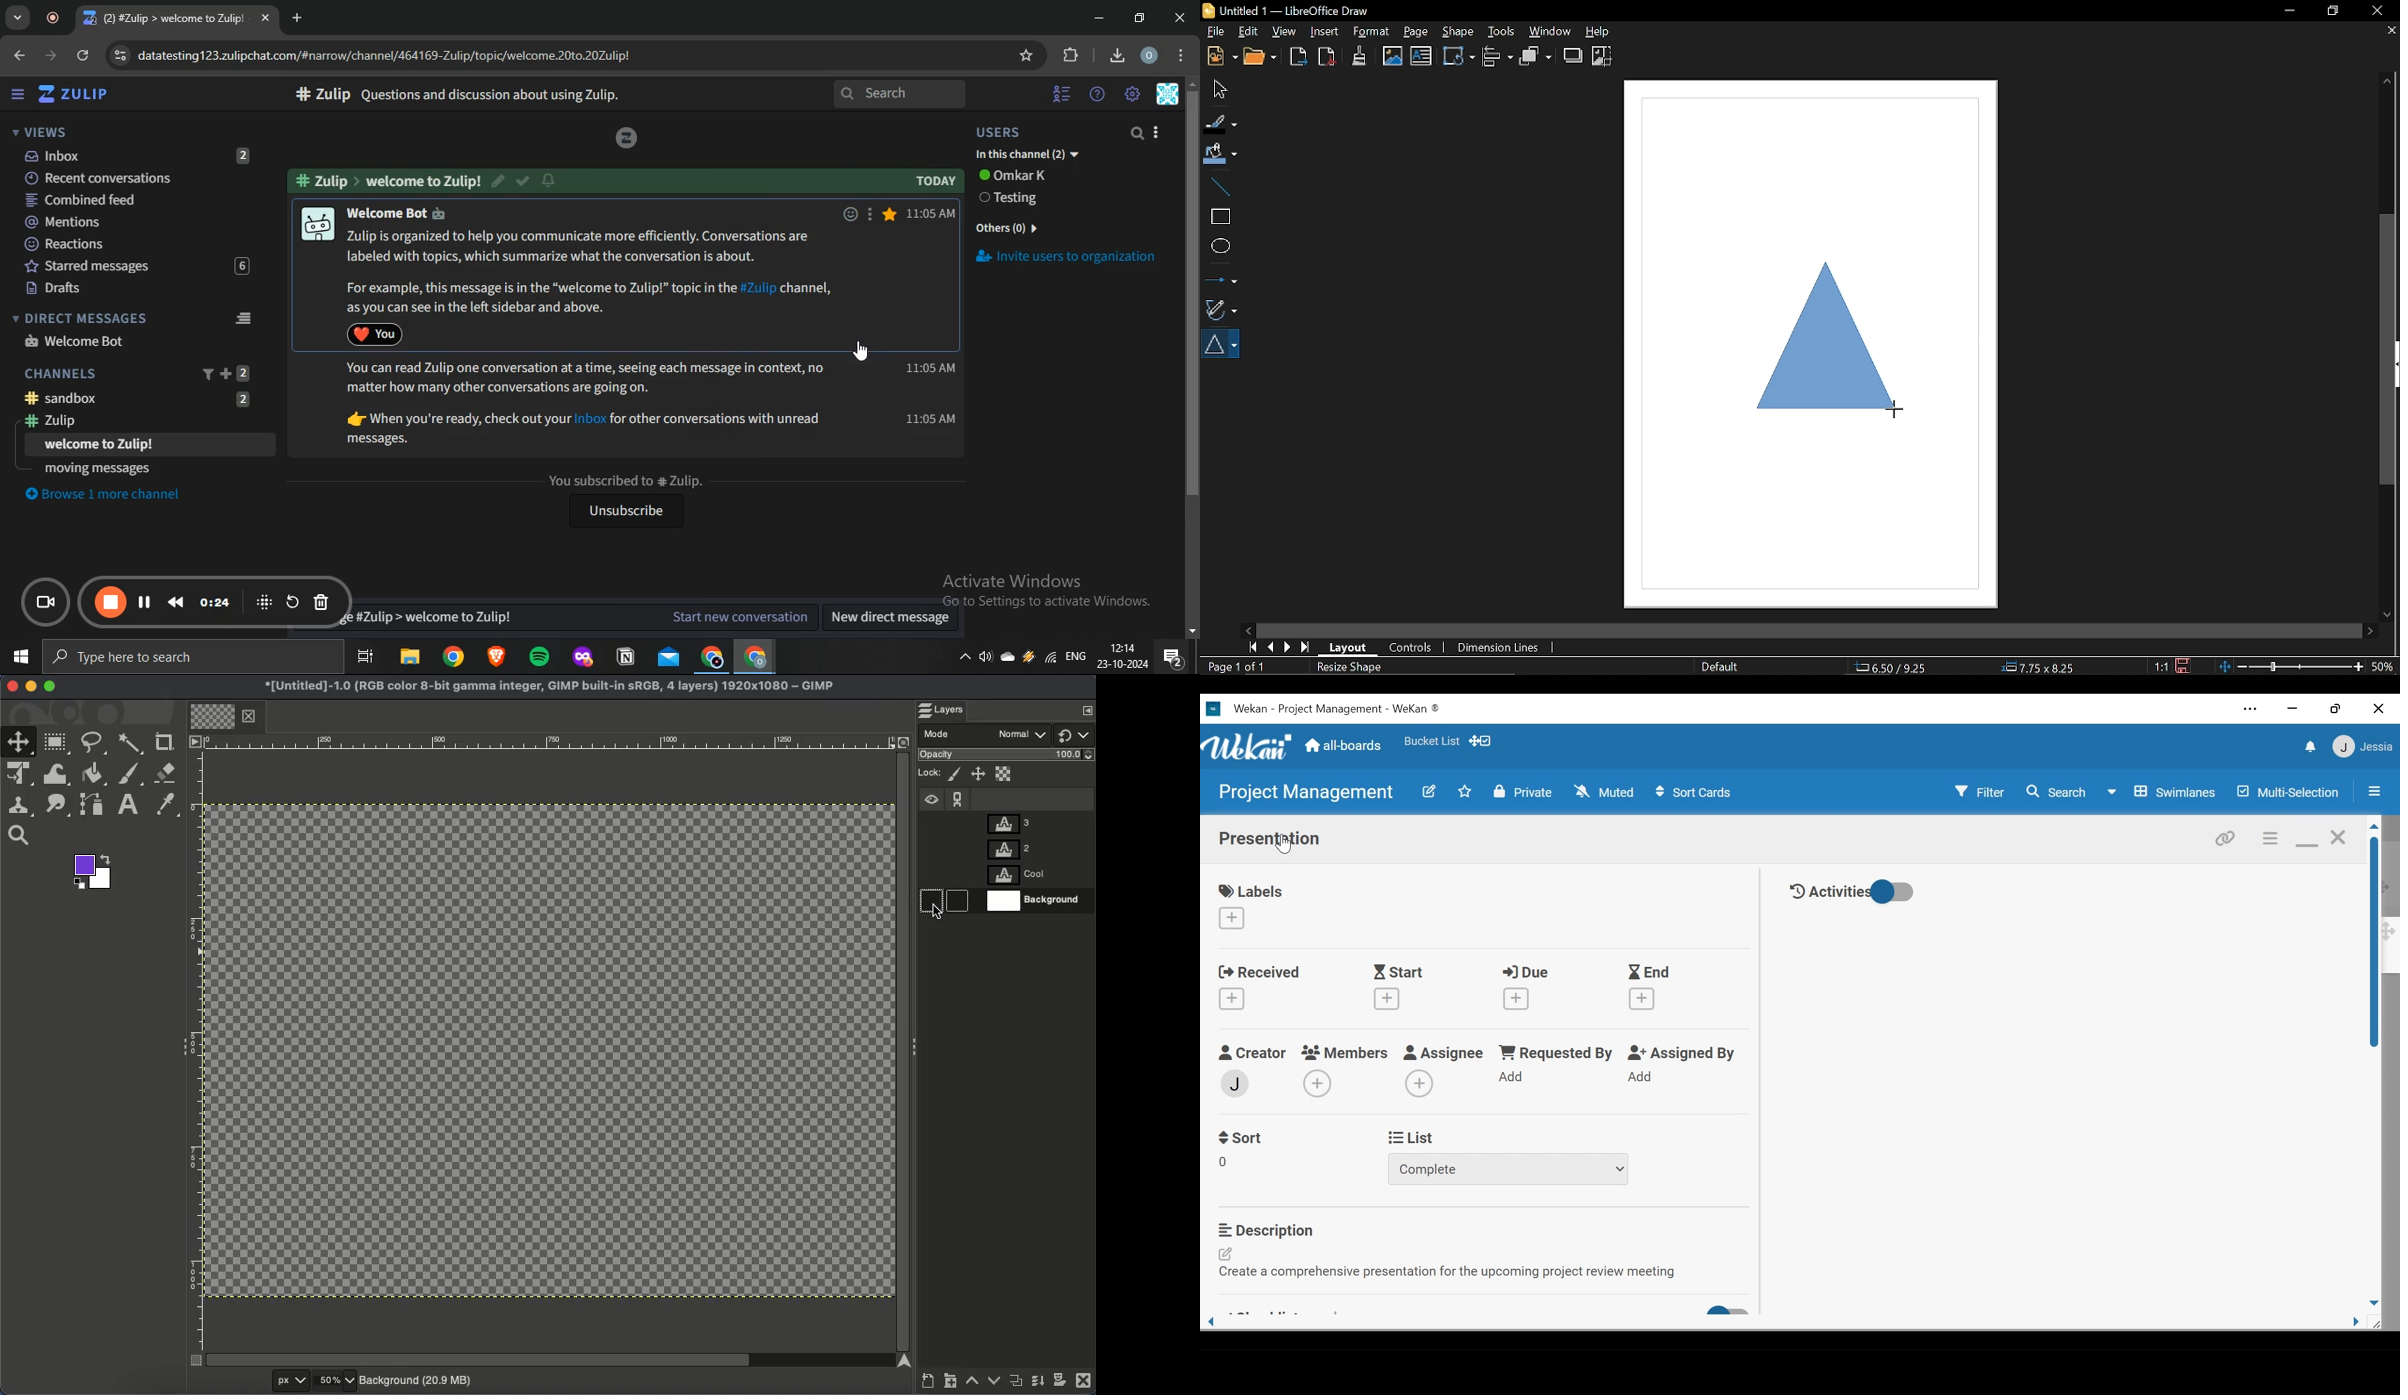 This screenshot has width=2408, height=1400. I want to click on Minimize, so click(2284, 12).